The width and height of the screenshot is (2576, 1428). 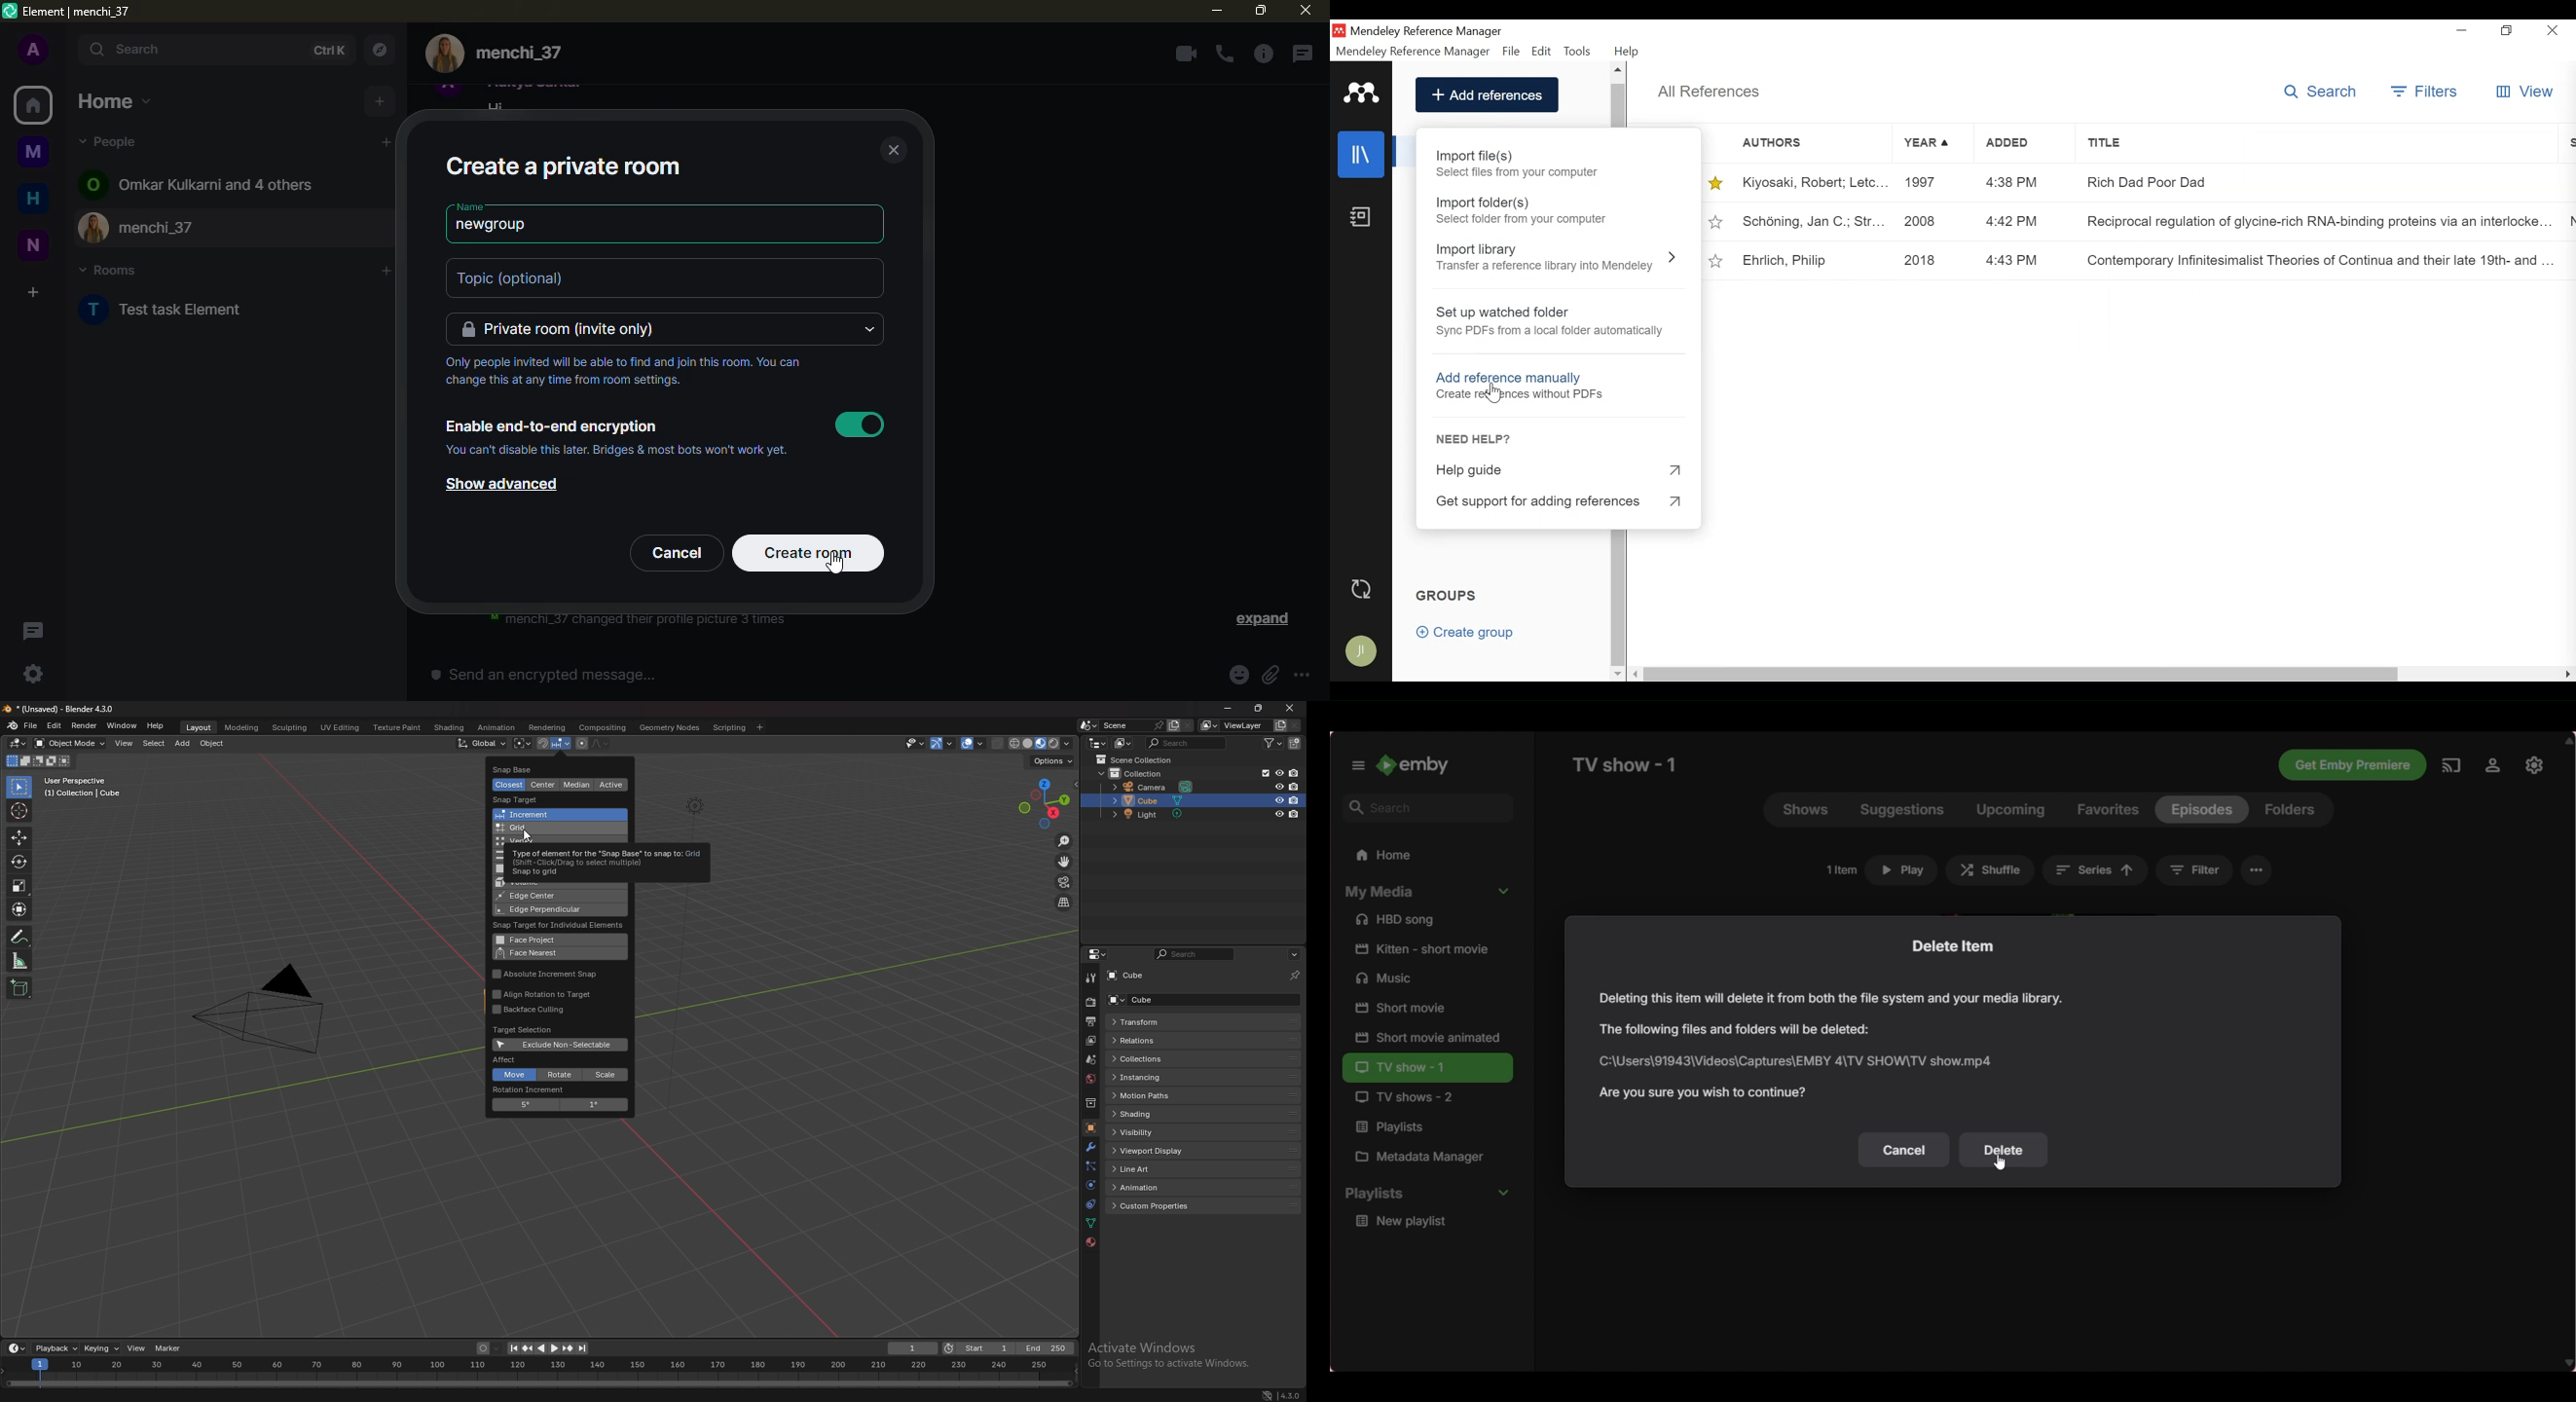 What do you see at coordinates (1043, 743) in the screenshot?
I see `viewport shading` at bounding box center [1043, 743].